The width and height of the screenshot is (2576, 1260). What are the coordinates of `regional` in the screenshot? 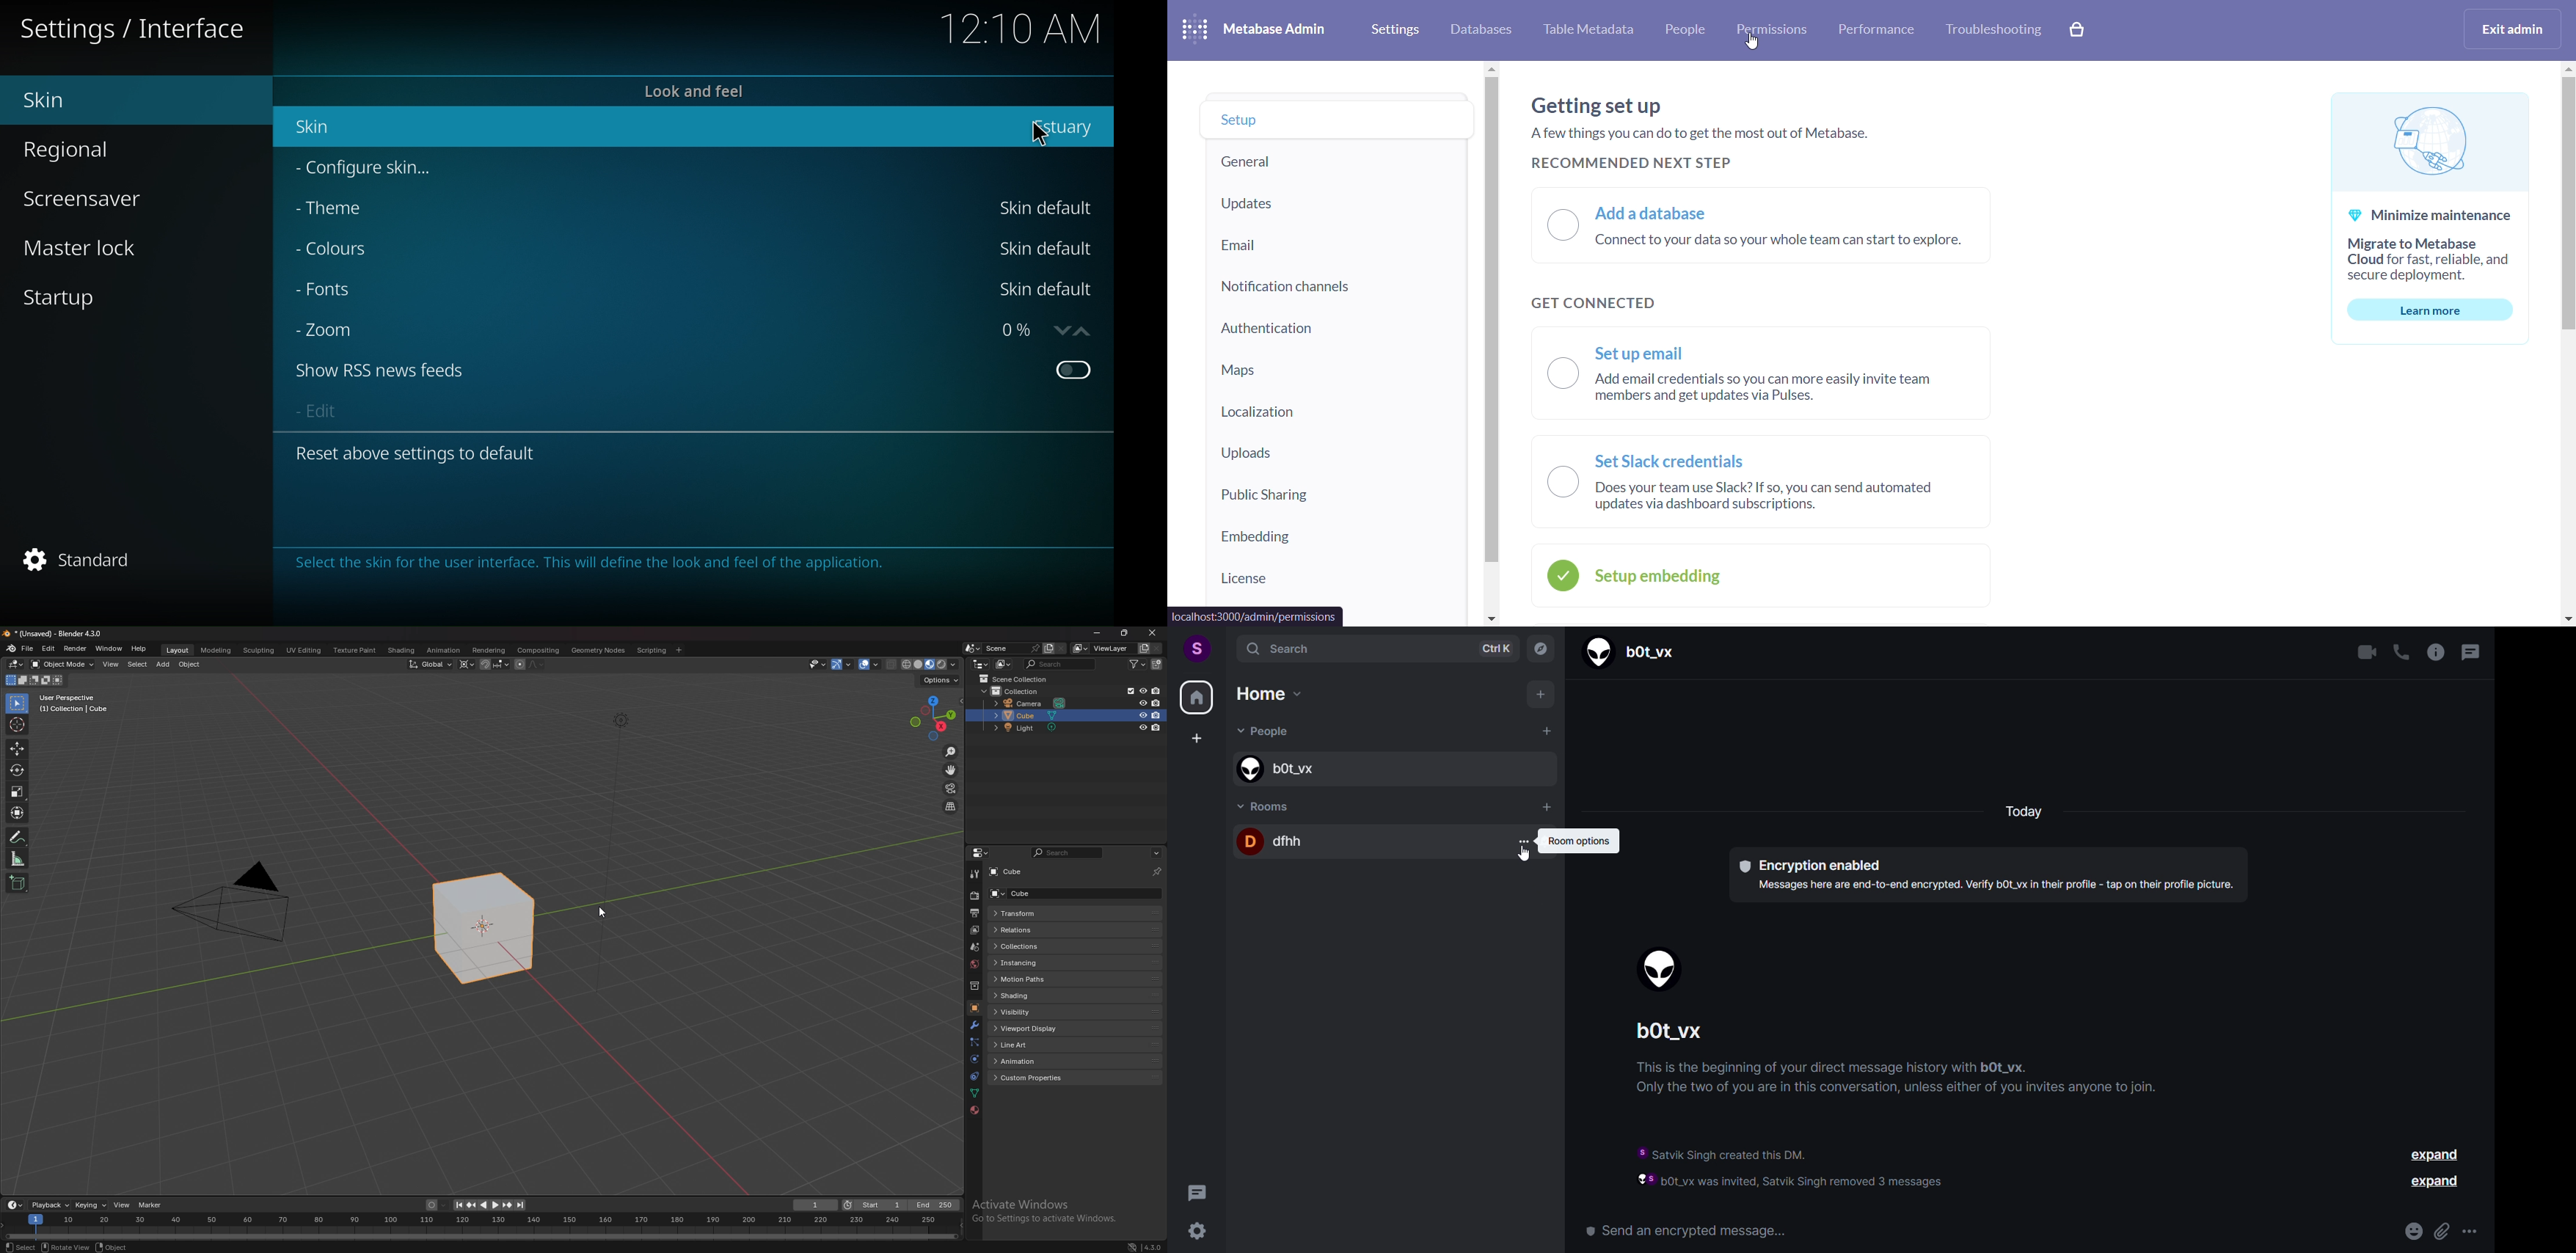 It's located at (74, 154).